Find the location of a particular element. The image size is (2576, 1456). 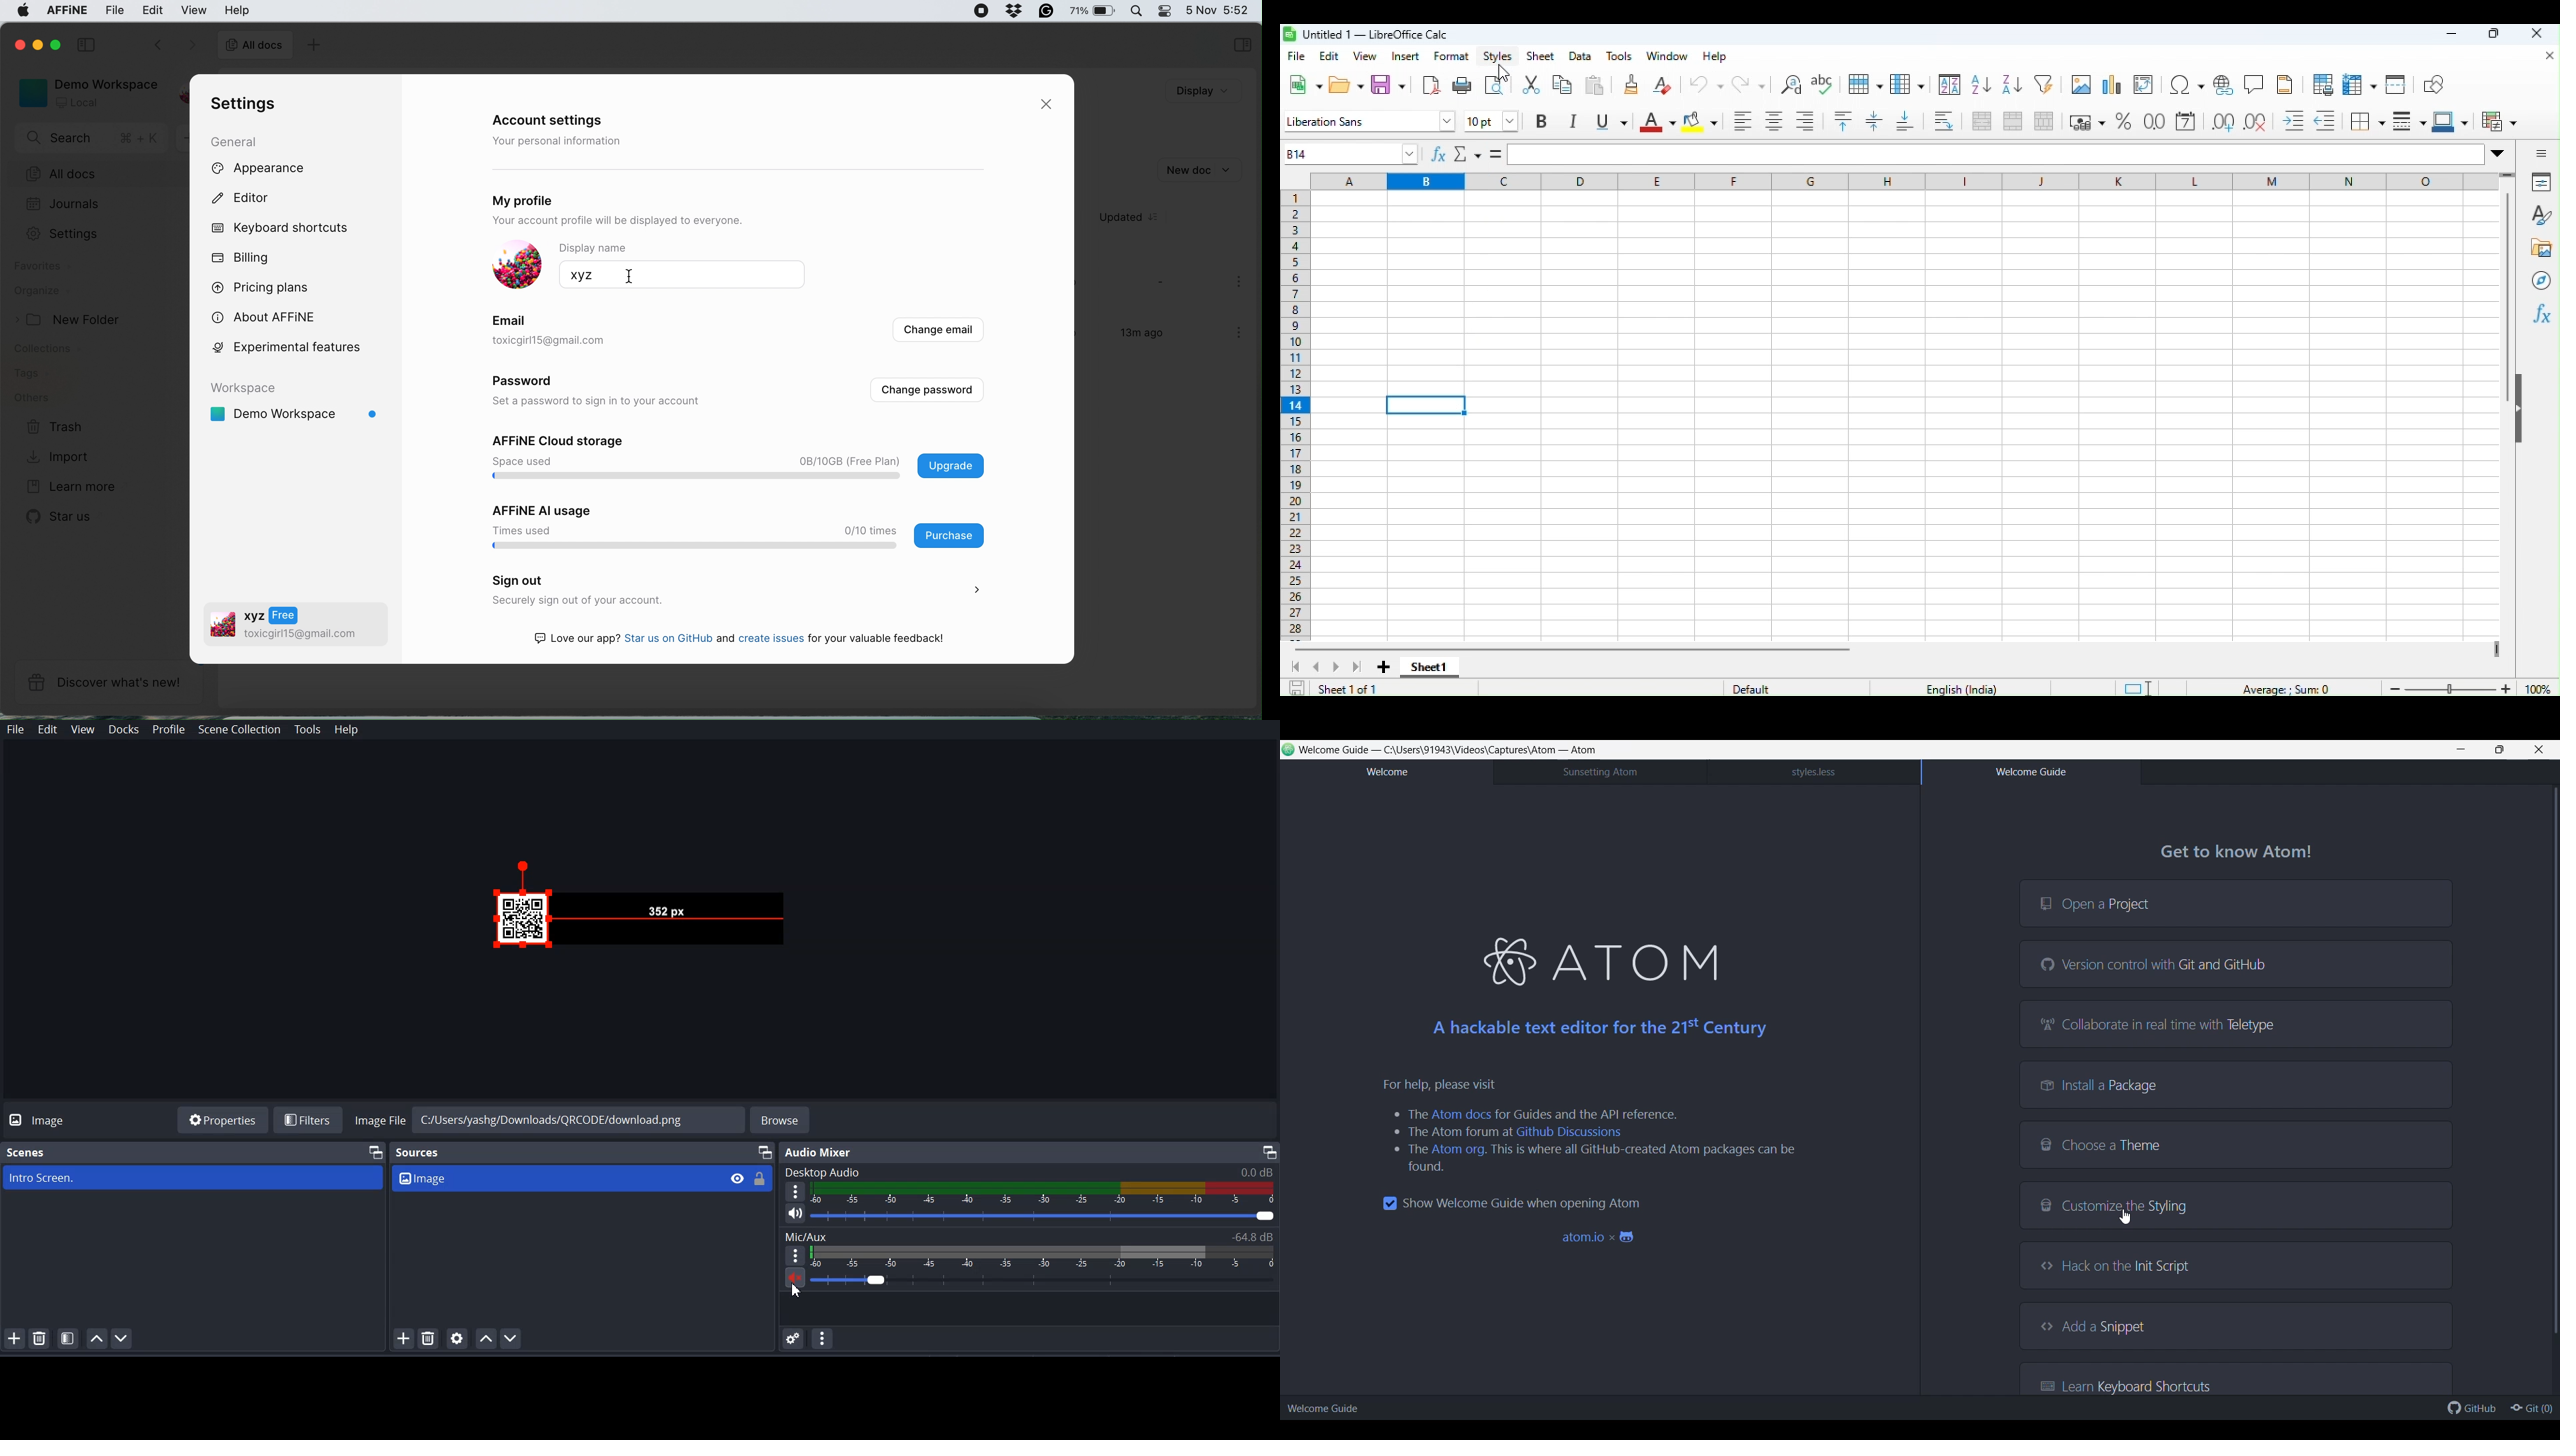

Sunsetting Atom is located at coordinates (1599, 772).